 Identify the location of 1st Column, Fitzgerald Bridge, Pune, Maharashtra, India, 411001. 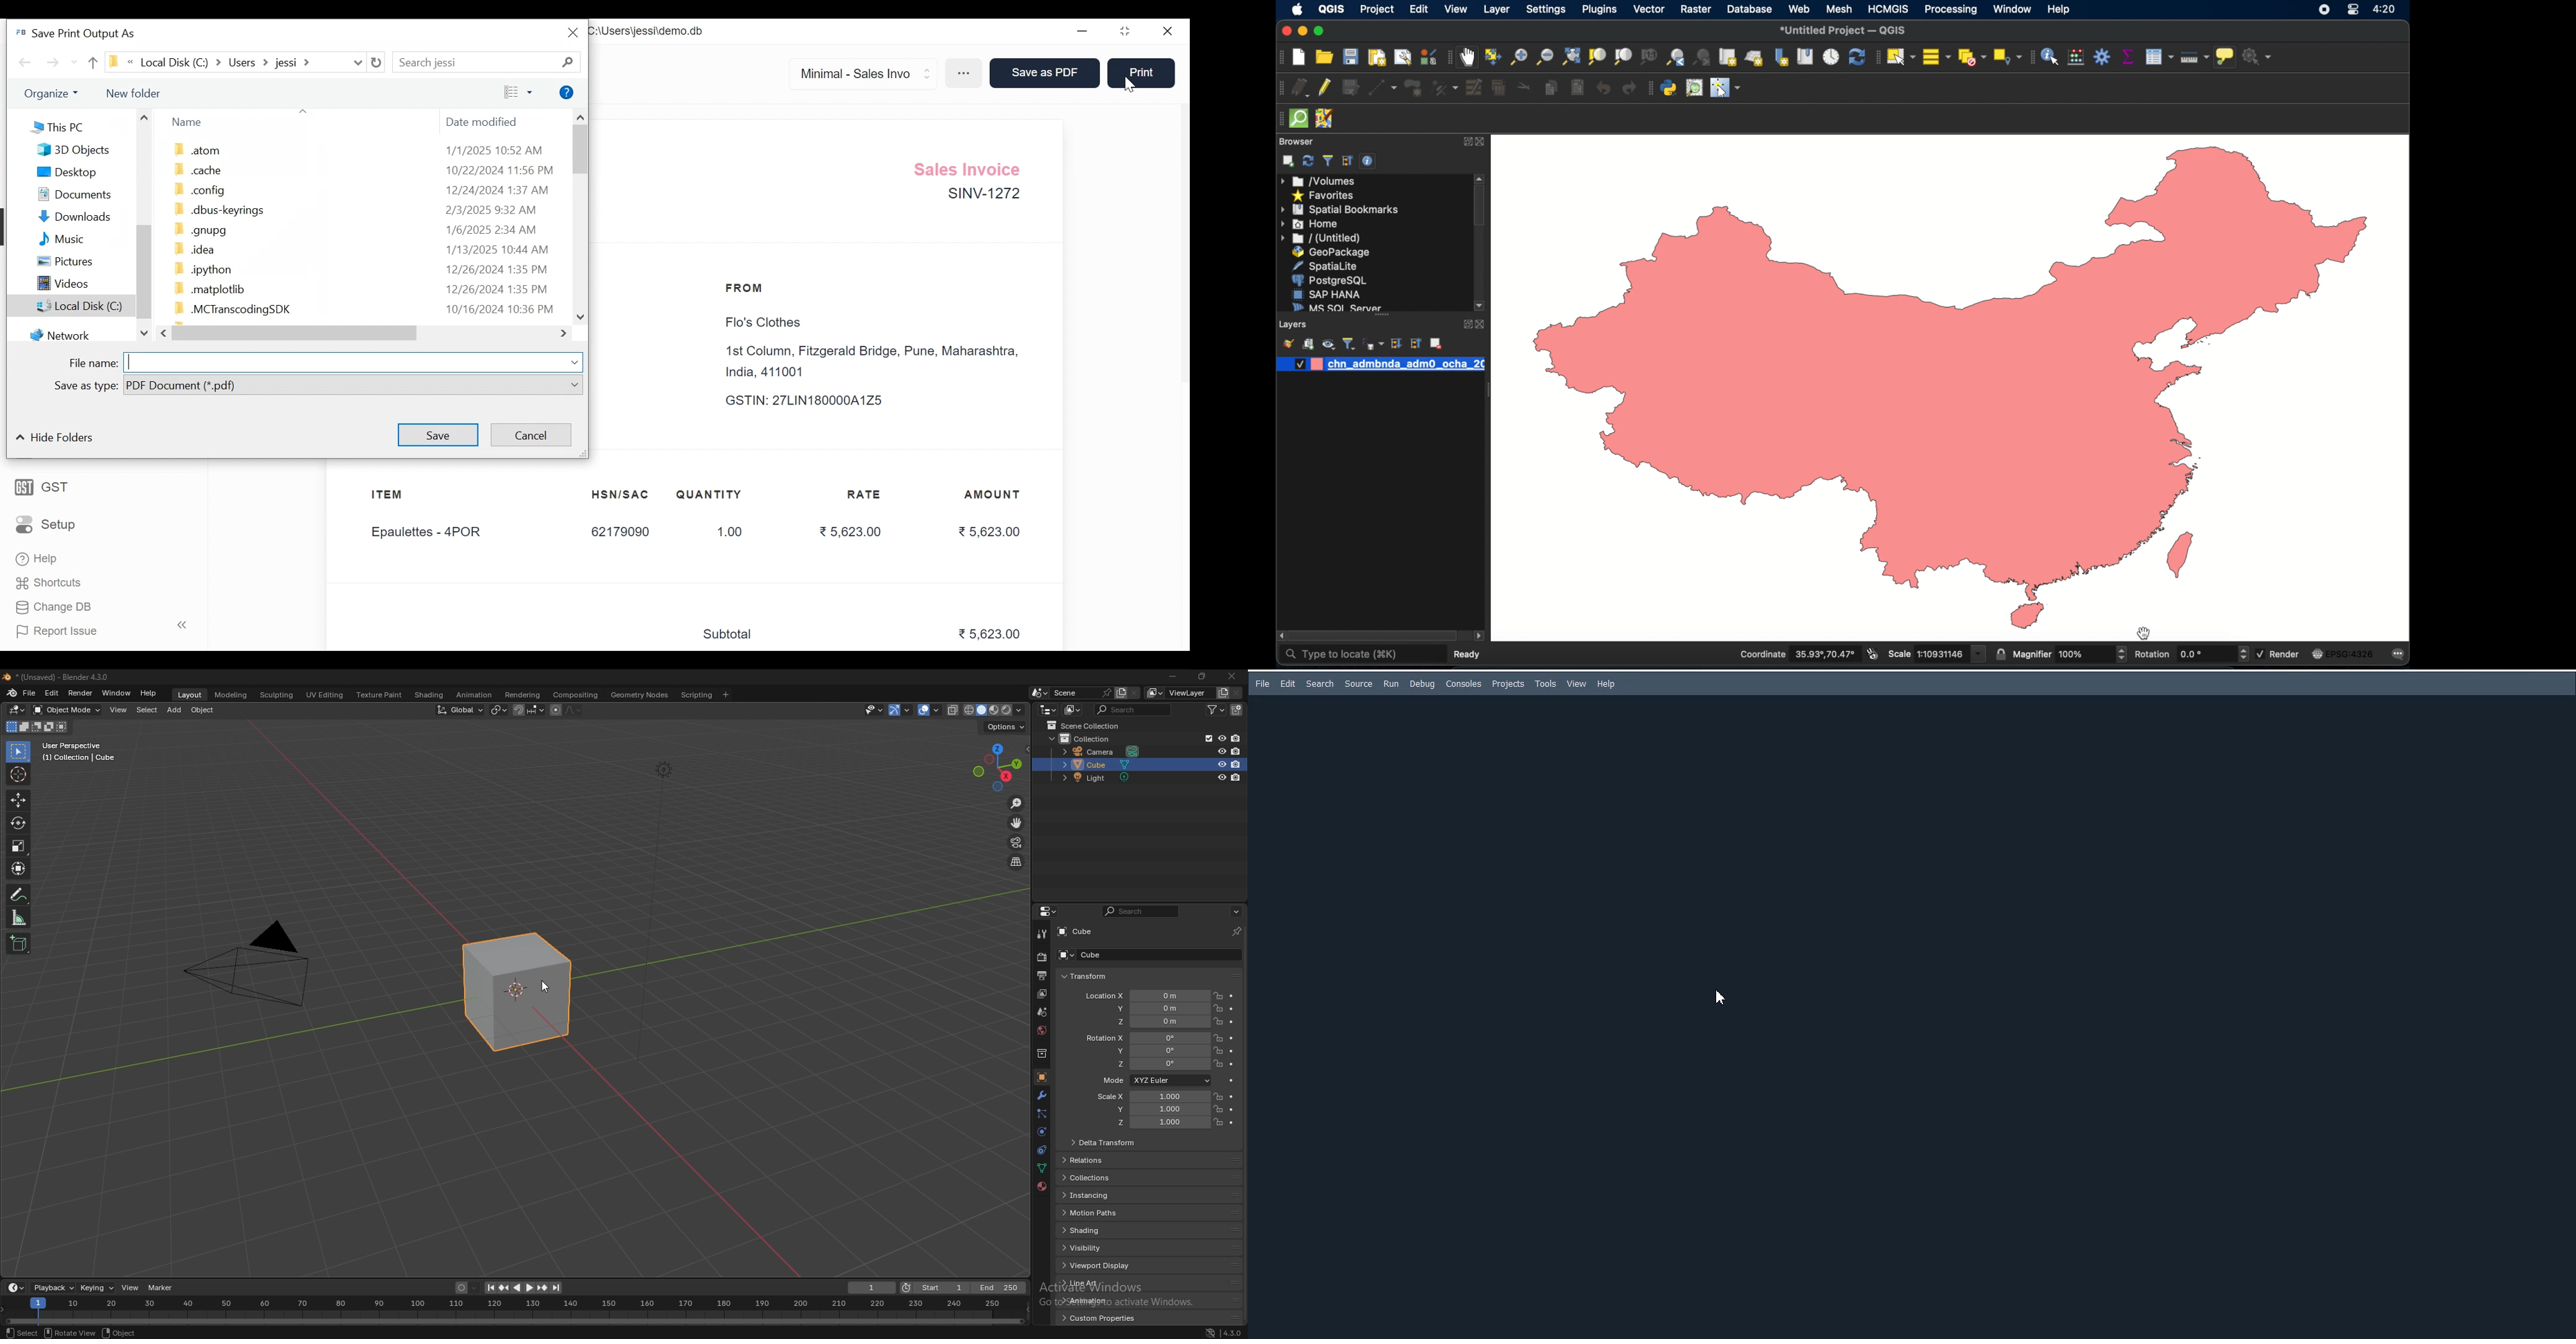
(876, 362).